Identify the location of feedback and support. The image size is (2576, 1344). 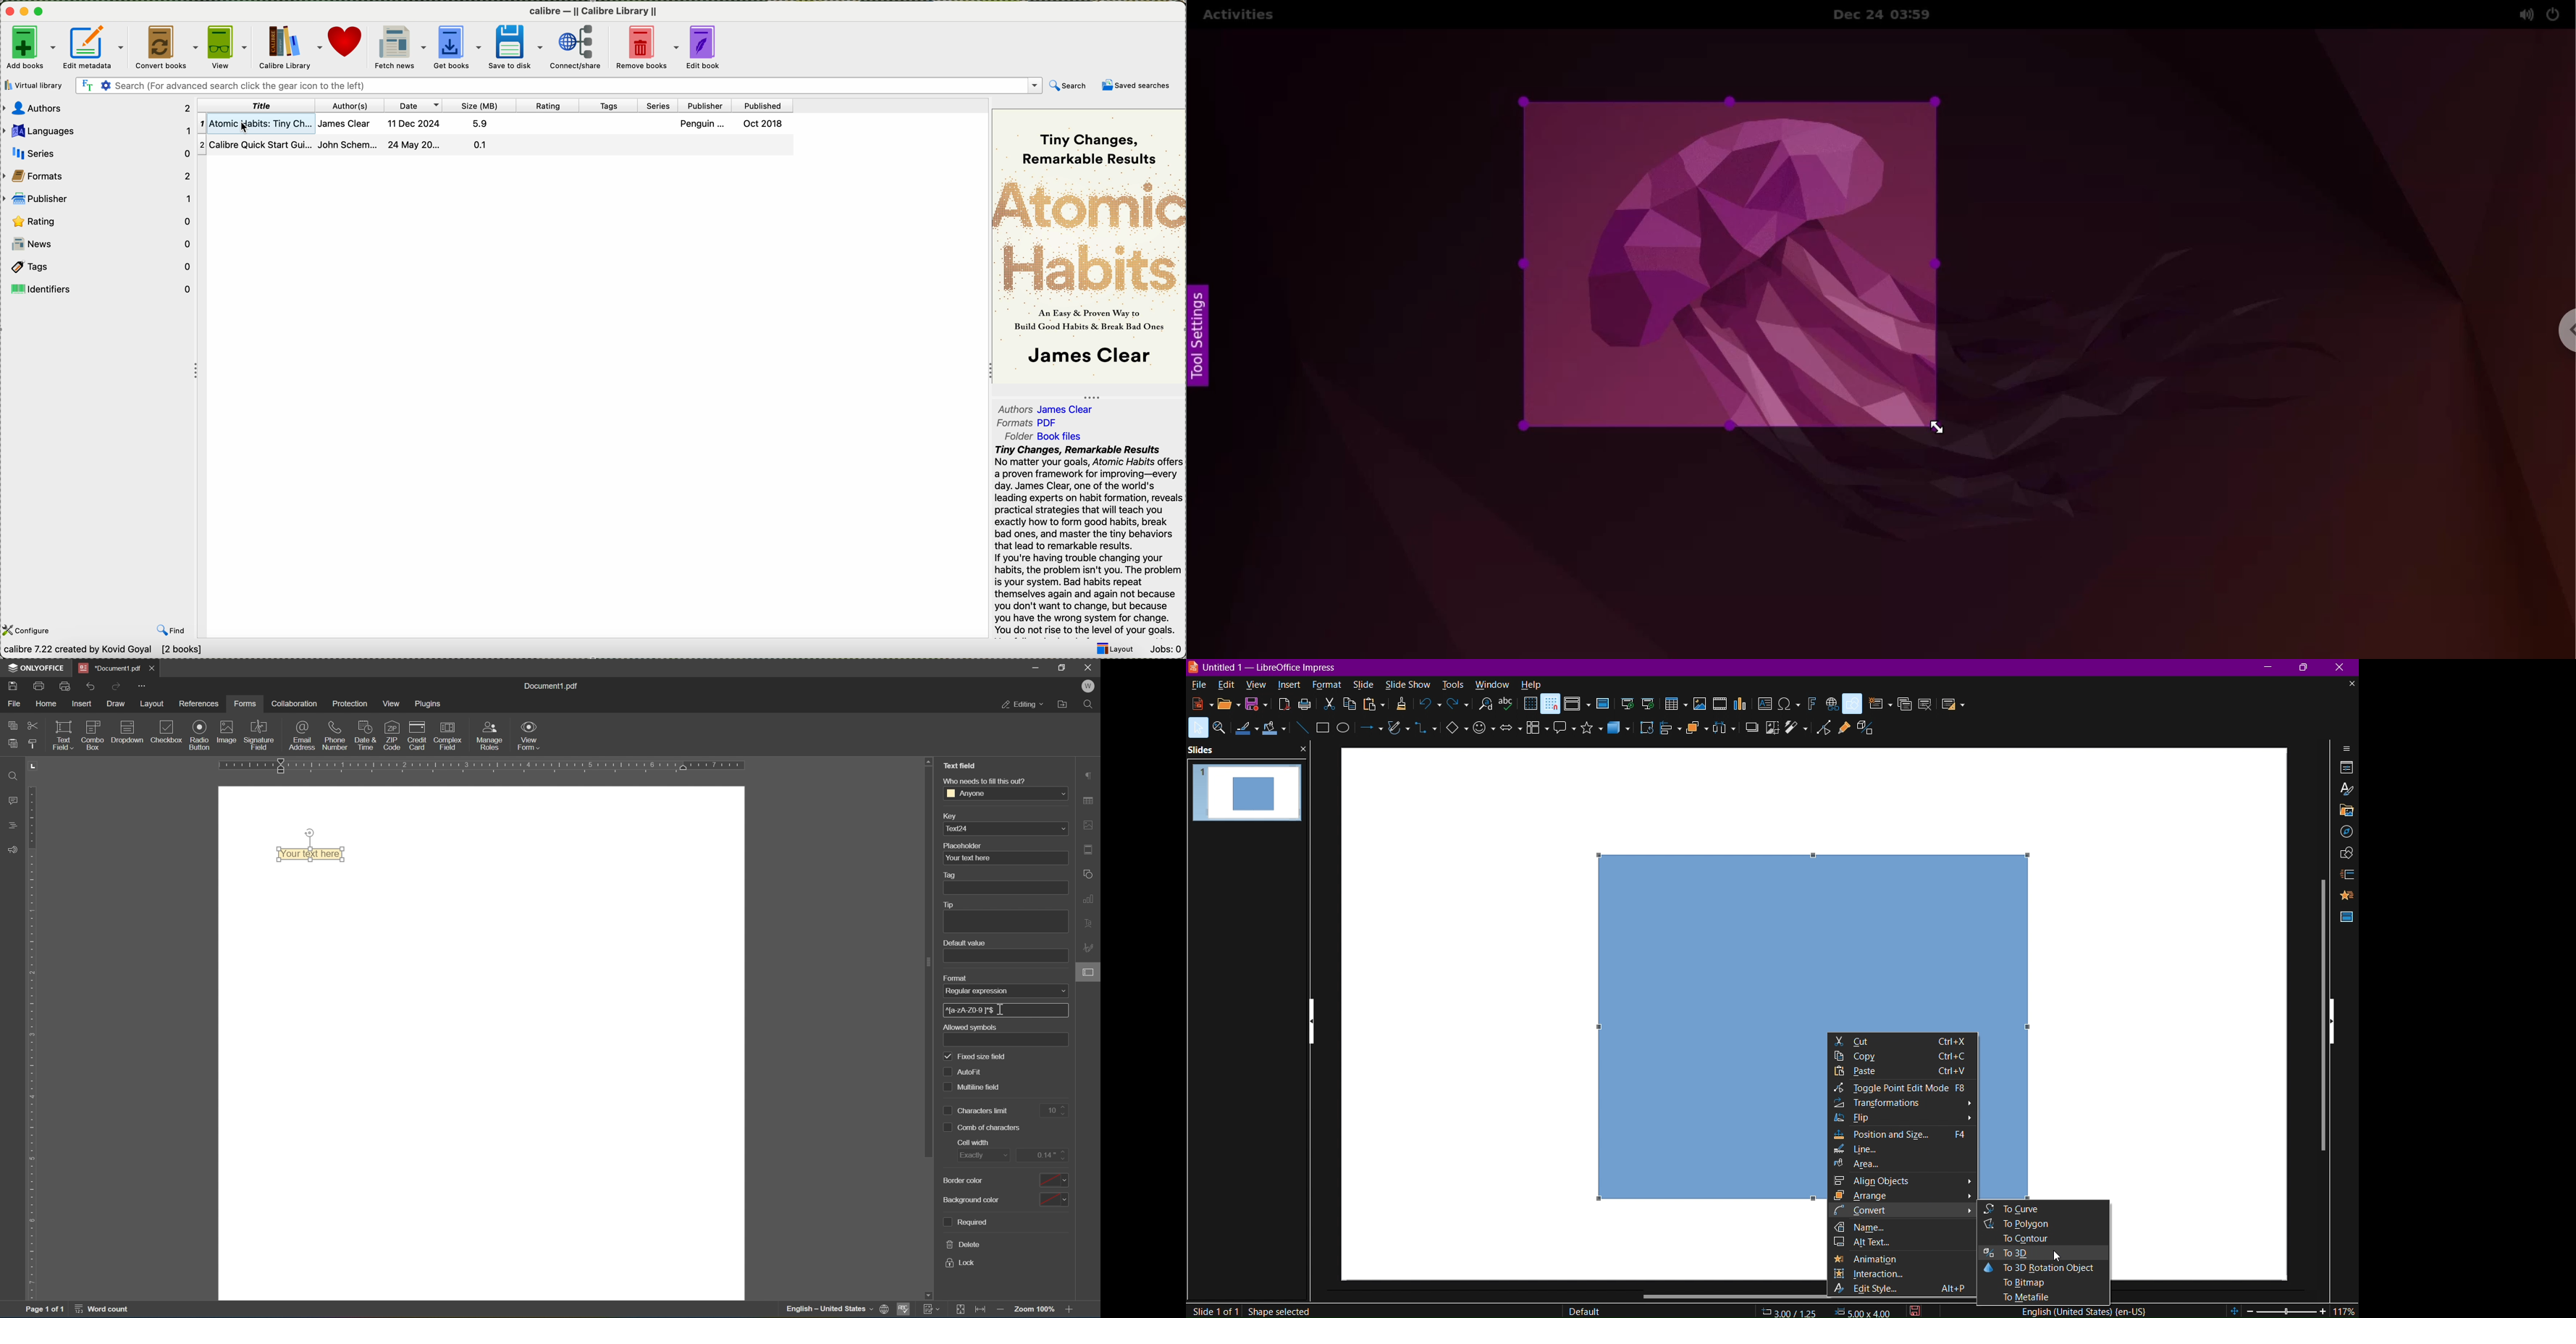
(12, 850).